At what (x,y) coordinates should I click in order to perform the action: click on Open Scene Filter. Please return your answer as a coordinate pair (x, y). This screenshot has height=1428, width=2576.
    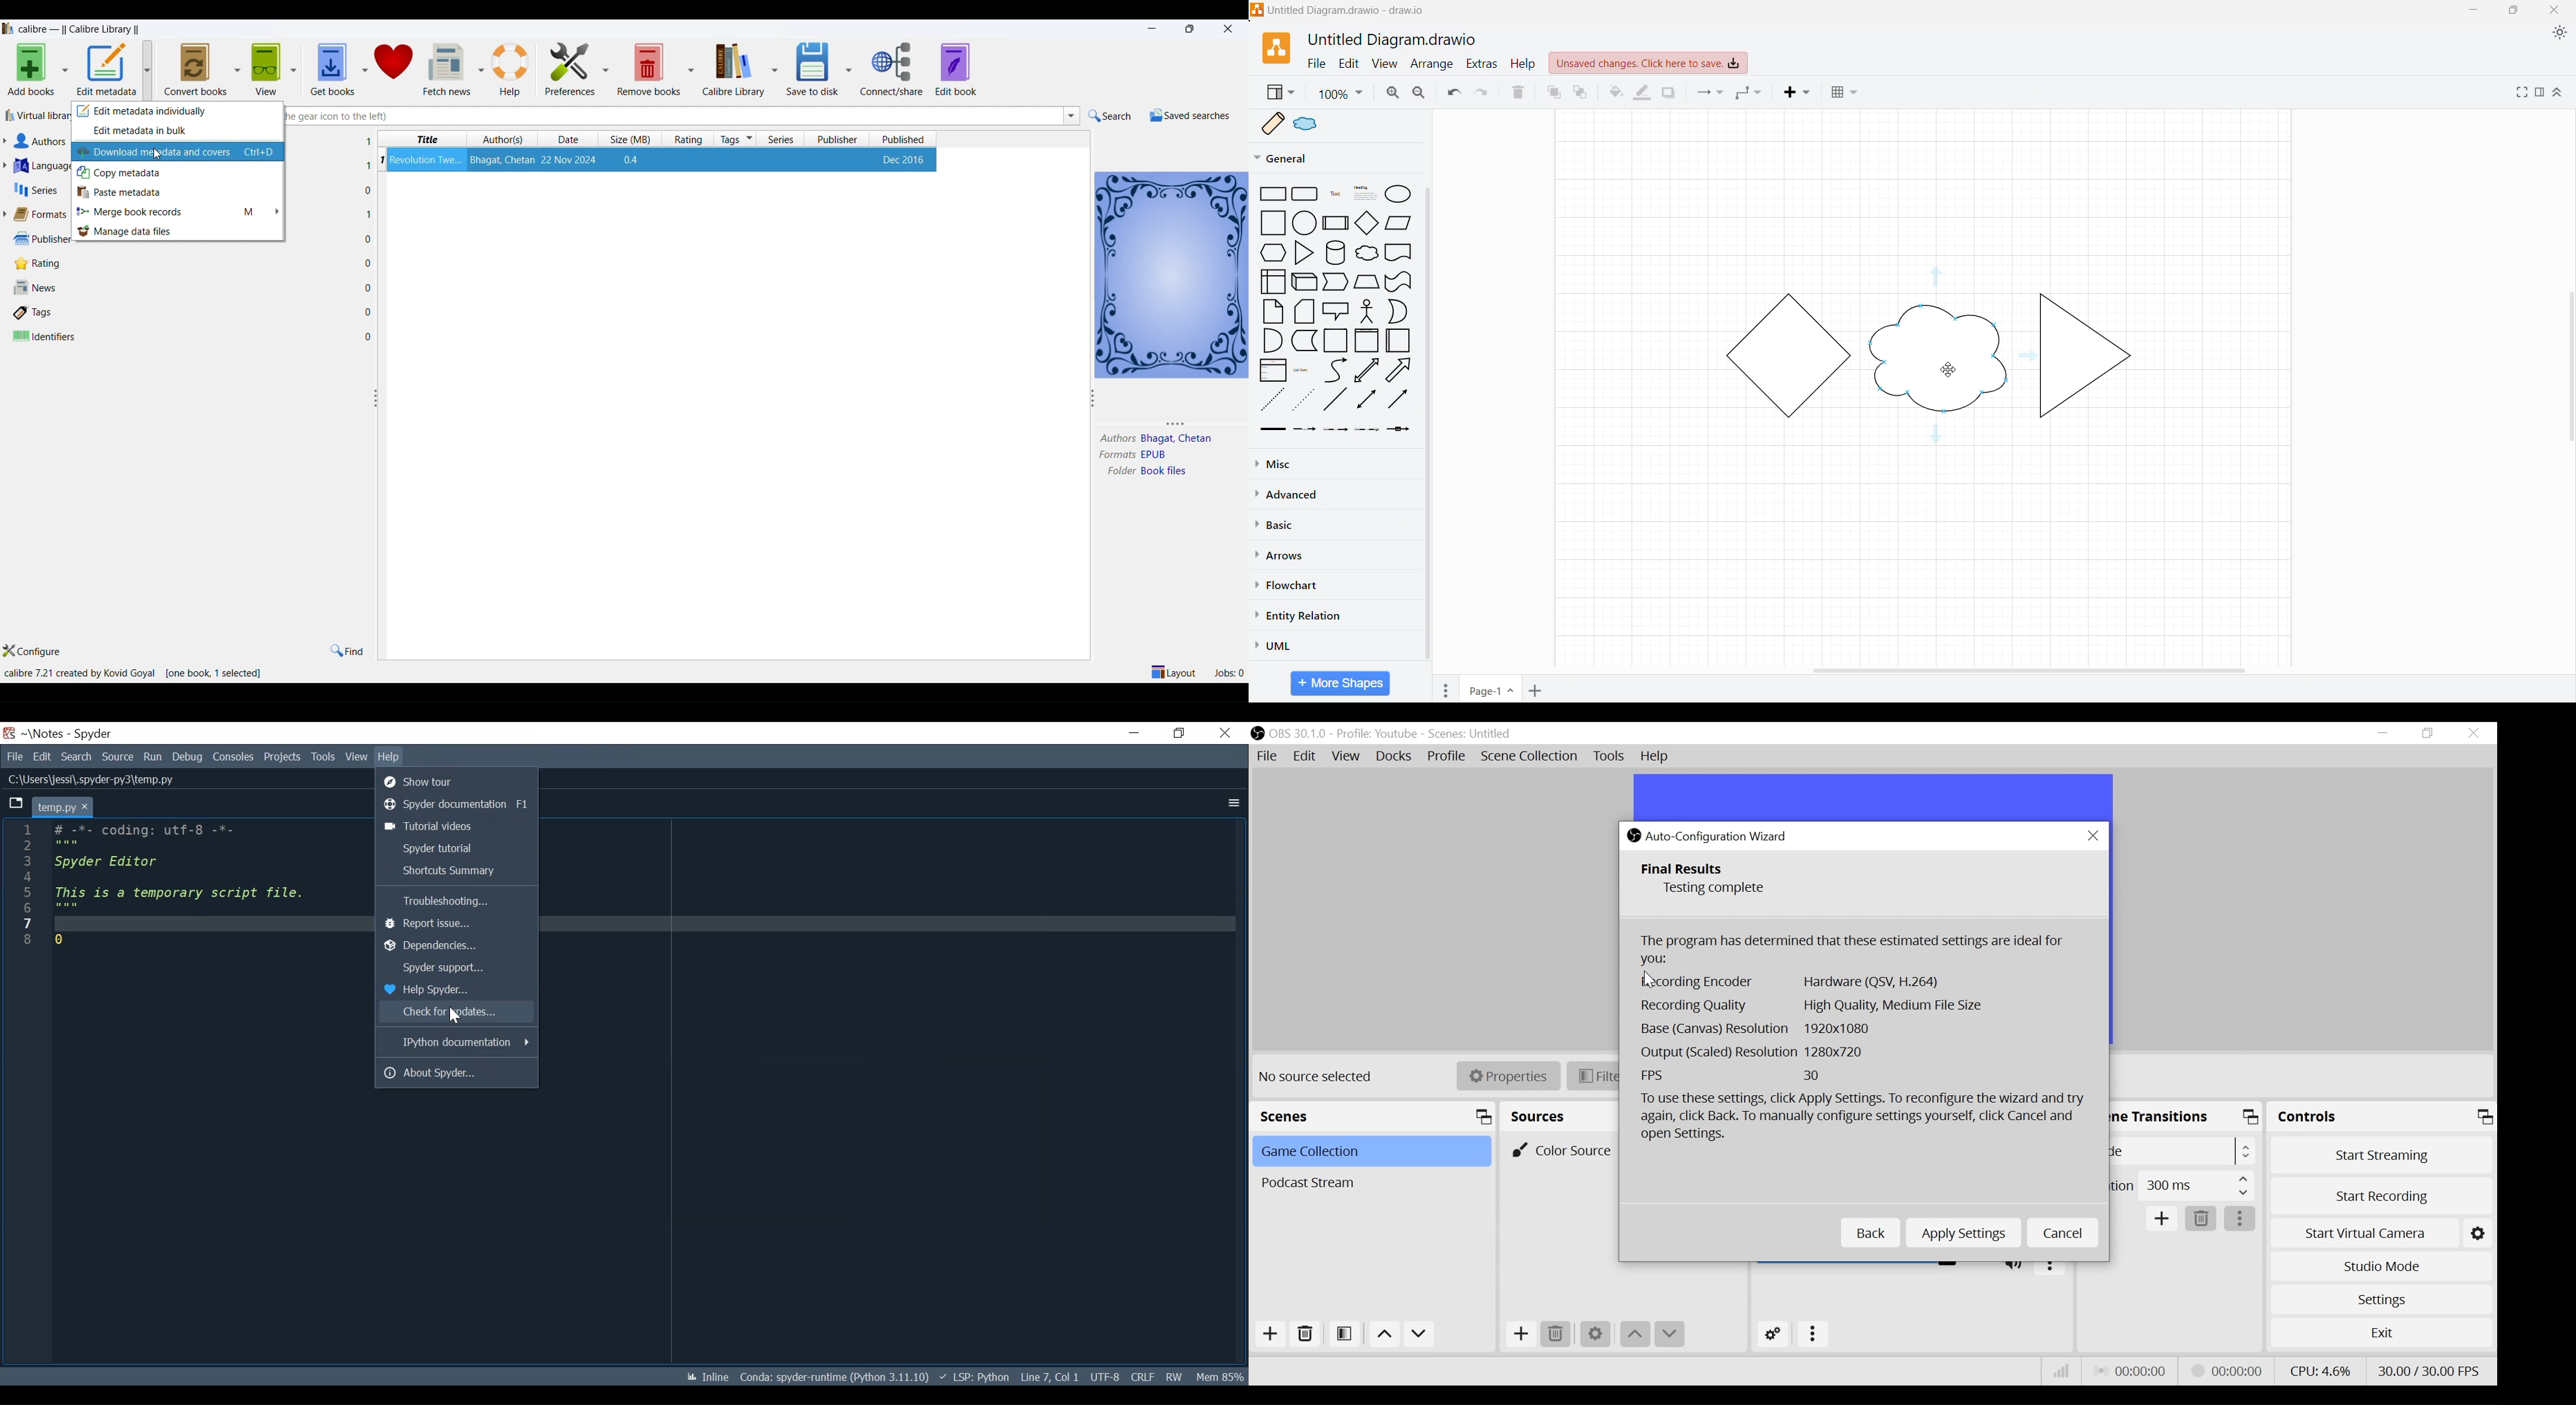
    Looking at the image, I should click on (1344, 1334).